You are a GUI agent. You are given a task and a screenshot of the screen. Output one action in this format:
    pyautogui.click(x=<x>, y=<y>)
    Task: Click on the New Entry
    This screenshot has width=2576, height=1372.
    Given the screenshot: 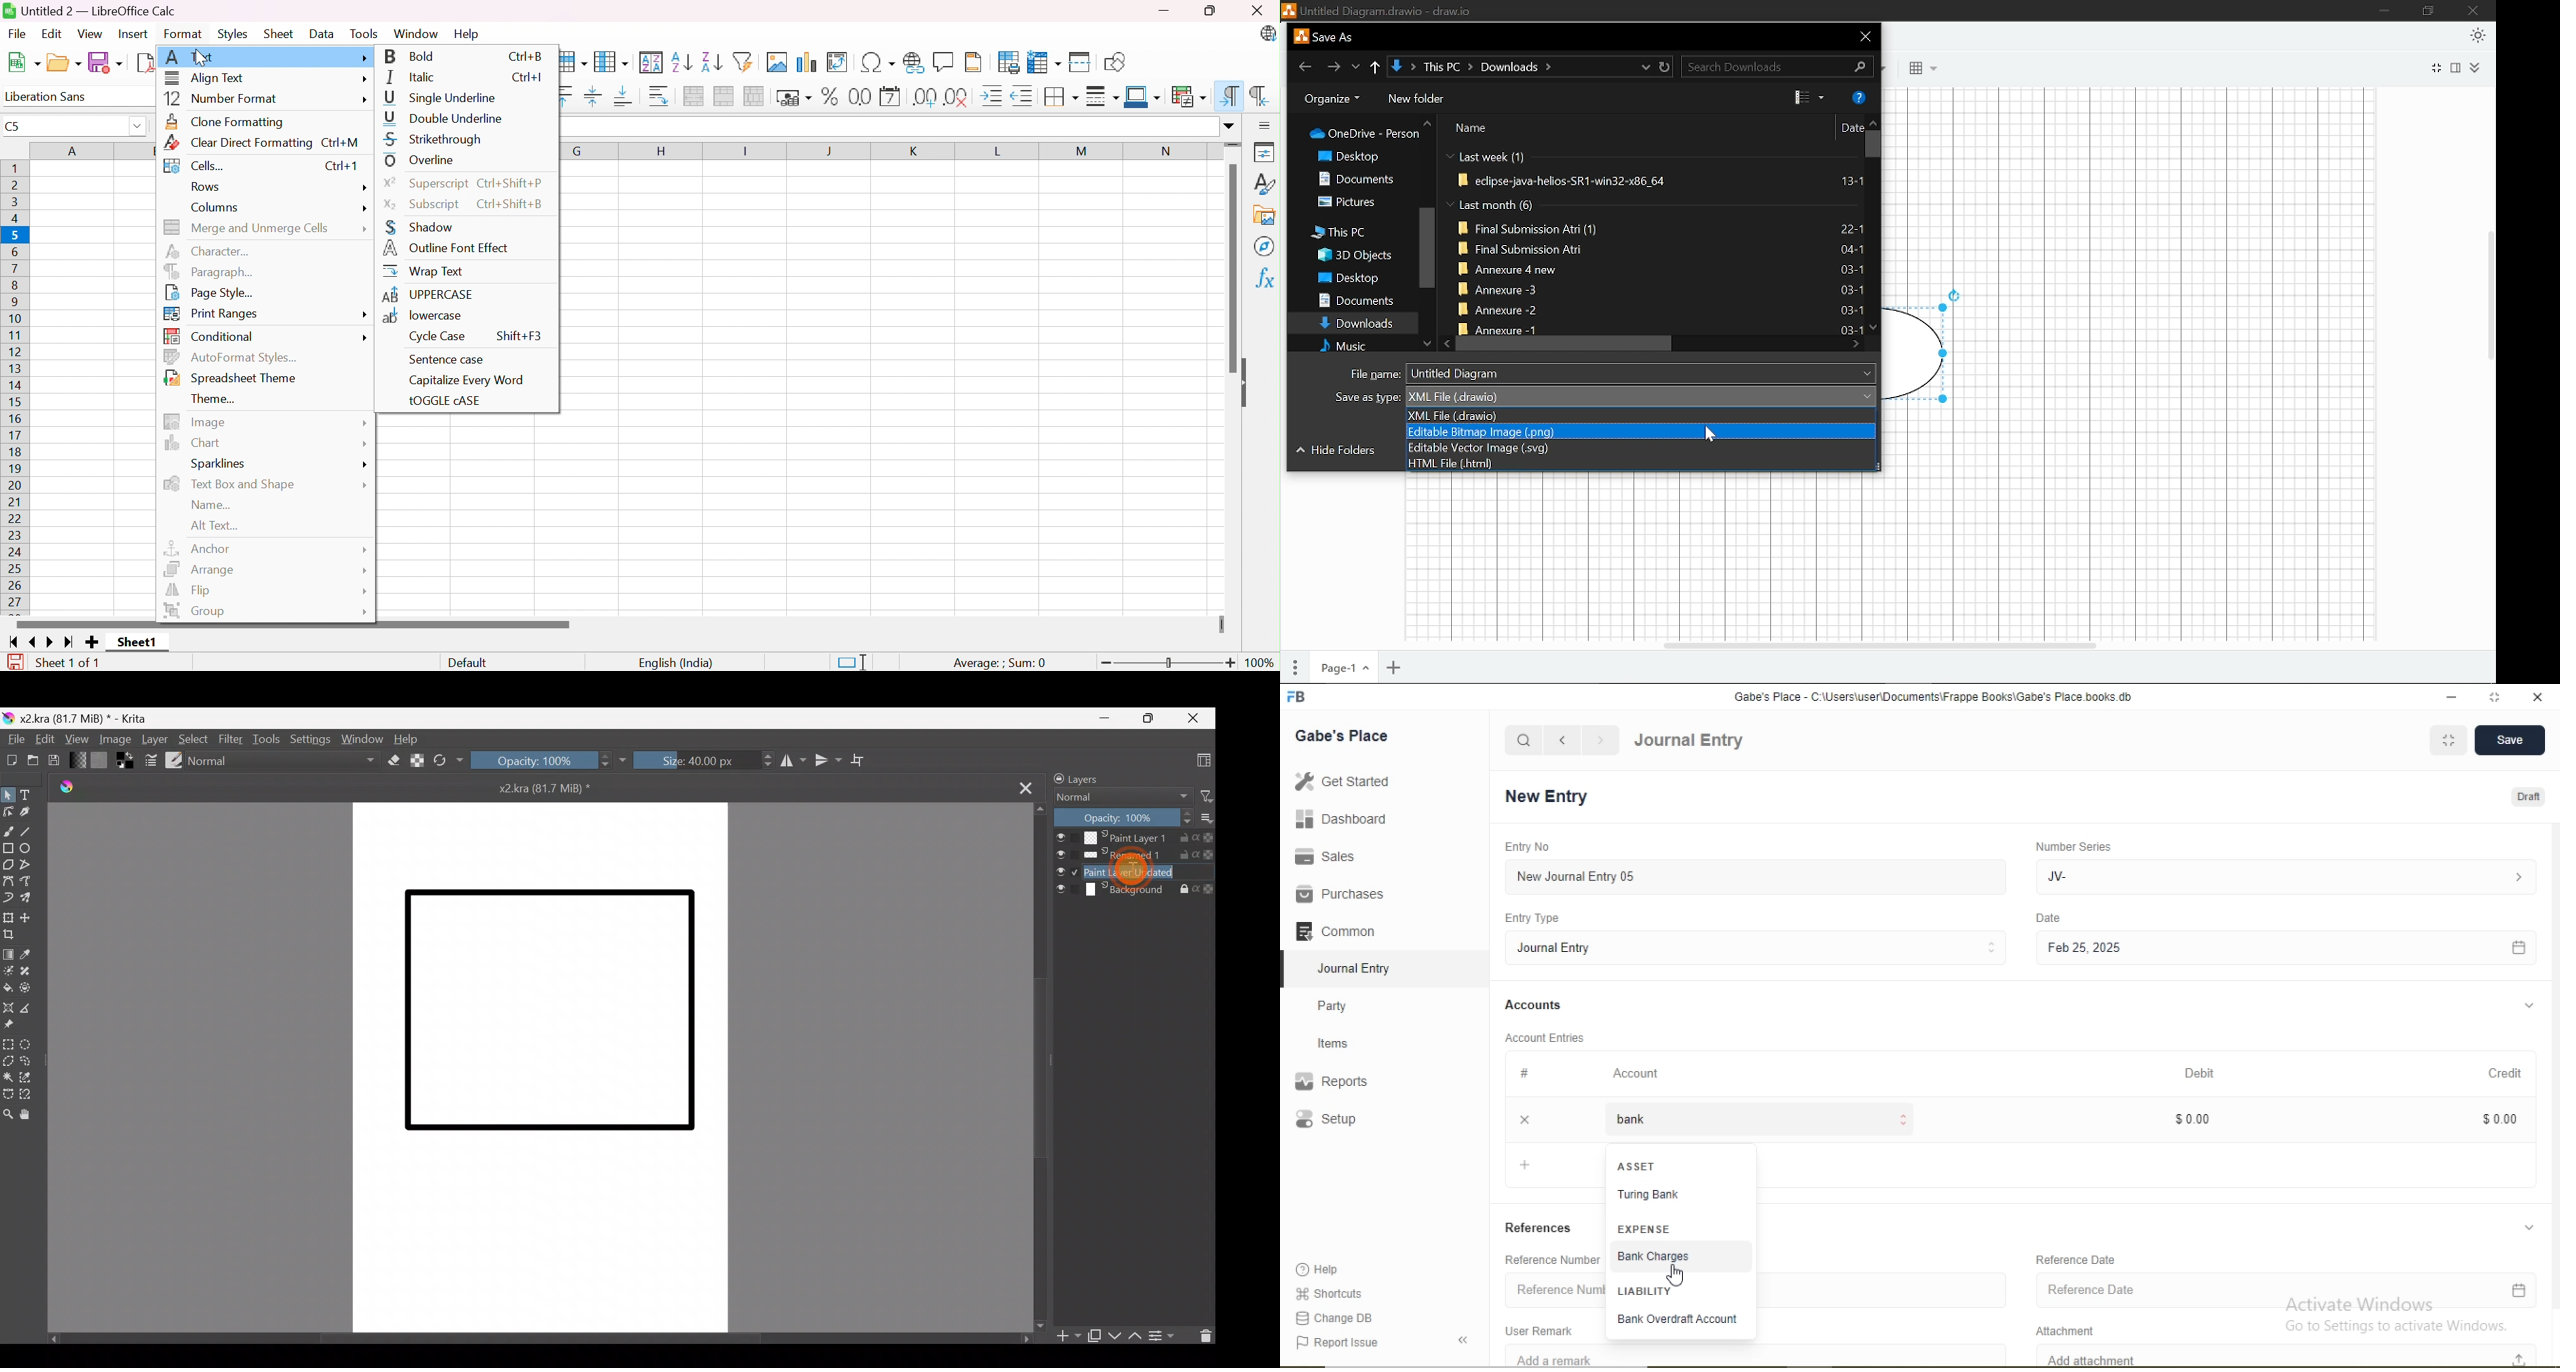 What is the action you would take?
    pyautogui.click(x=1552, y=797)
    